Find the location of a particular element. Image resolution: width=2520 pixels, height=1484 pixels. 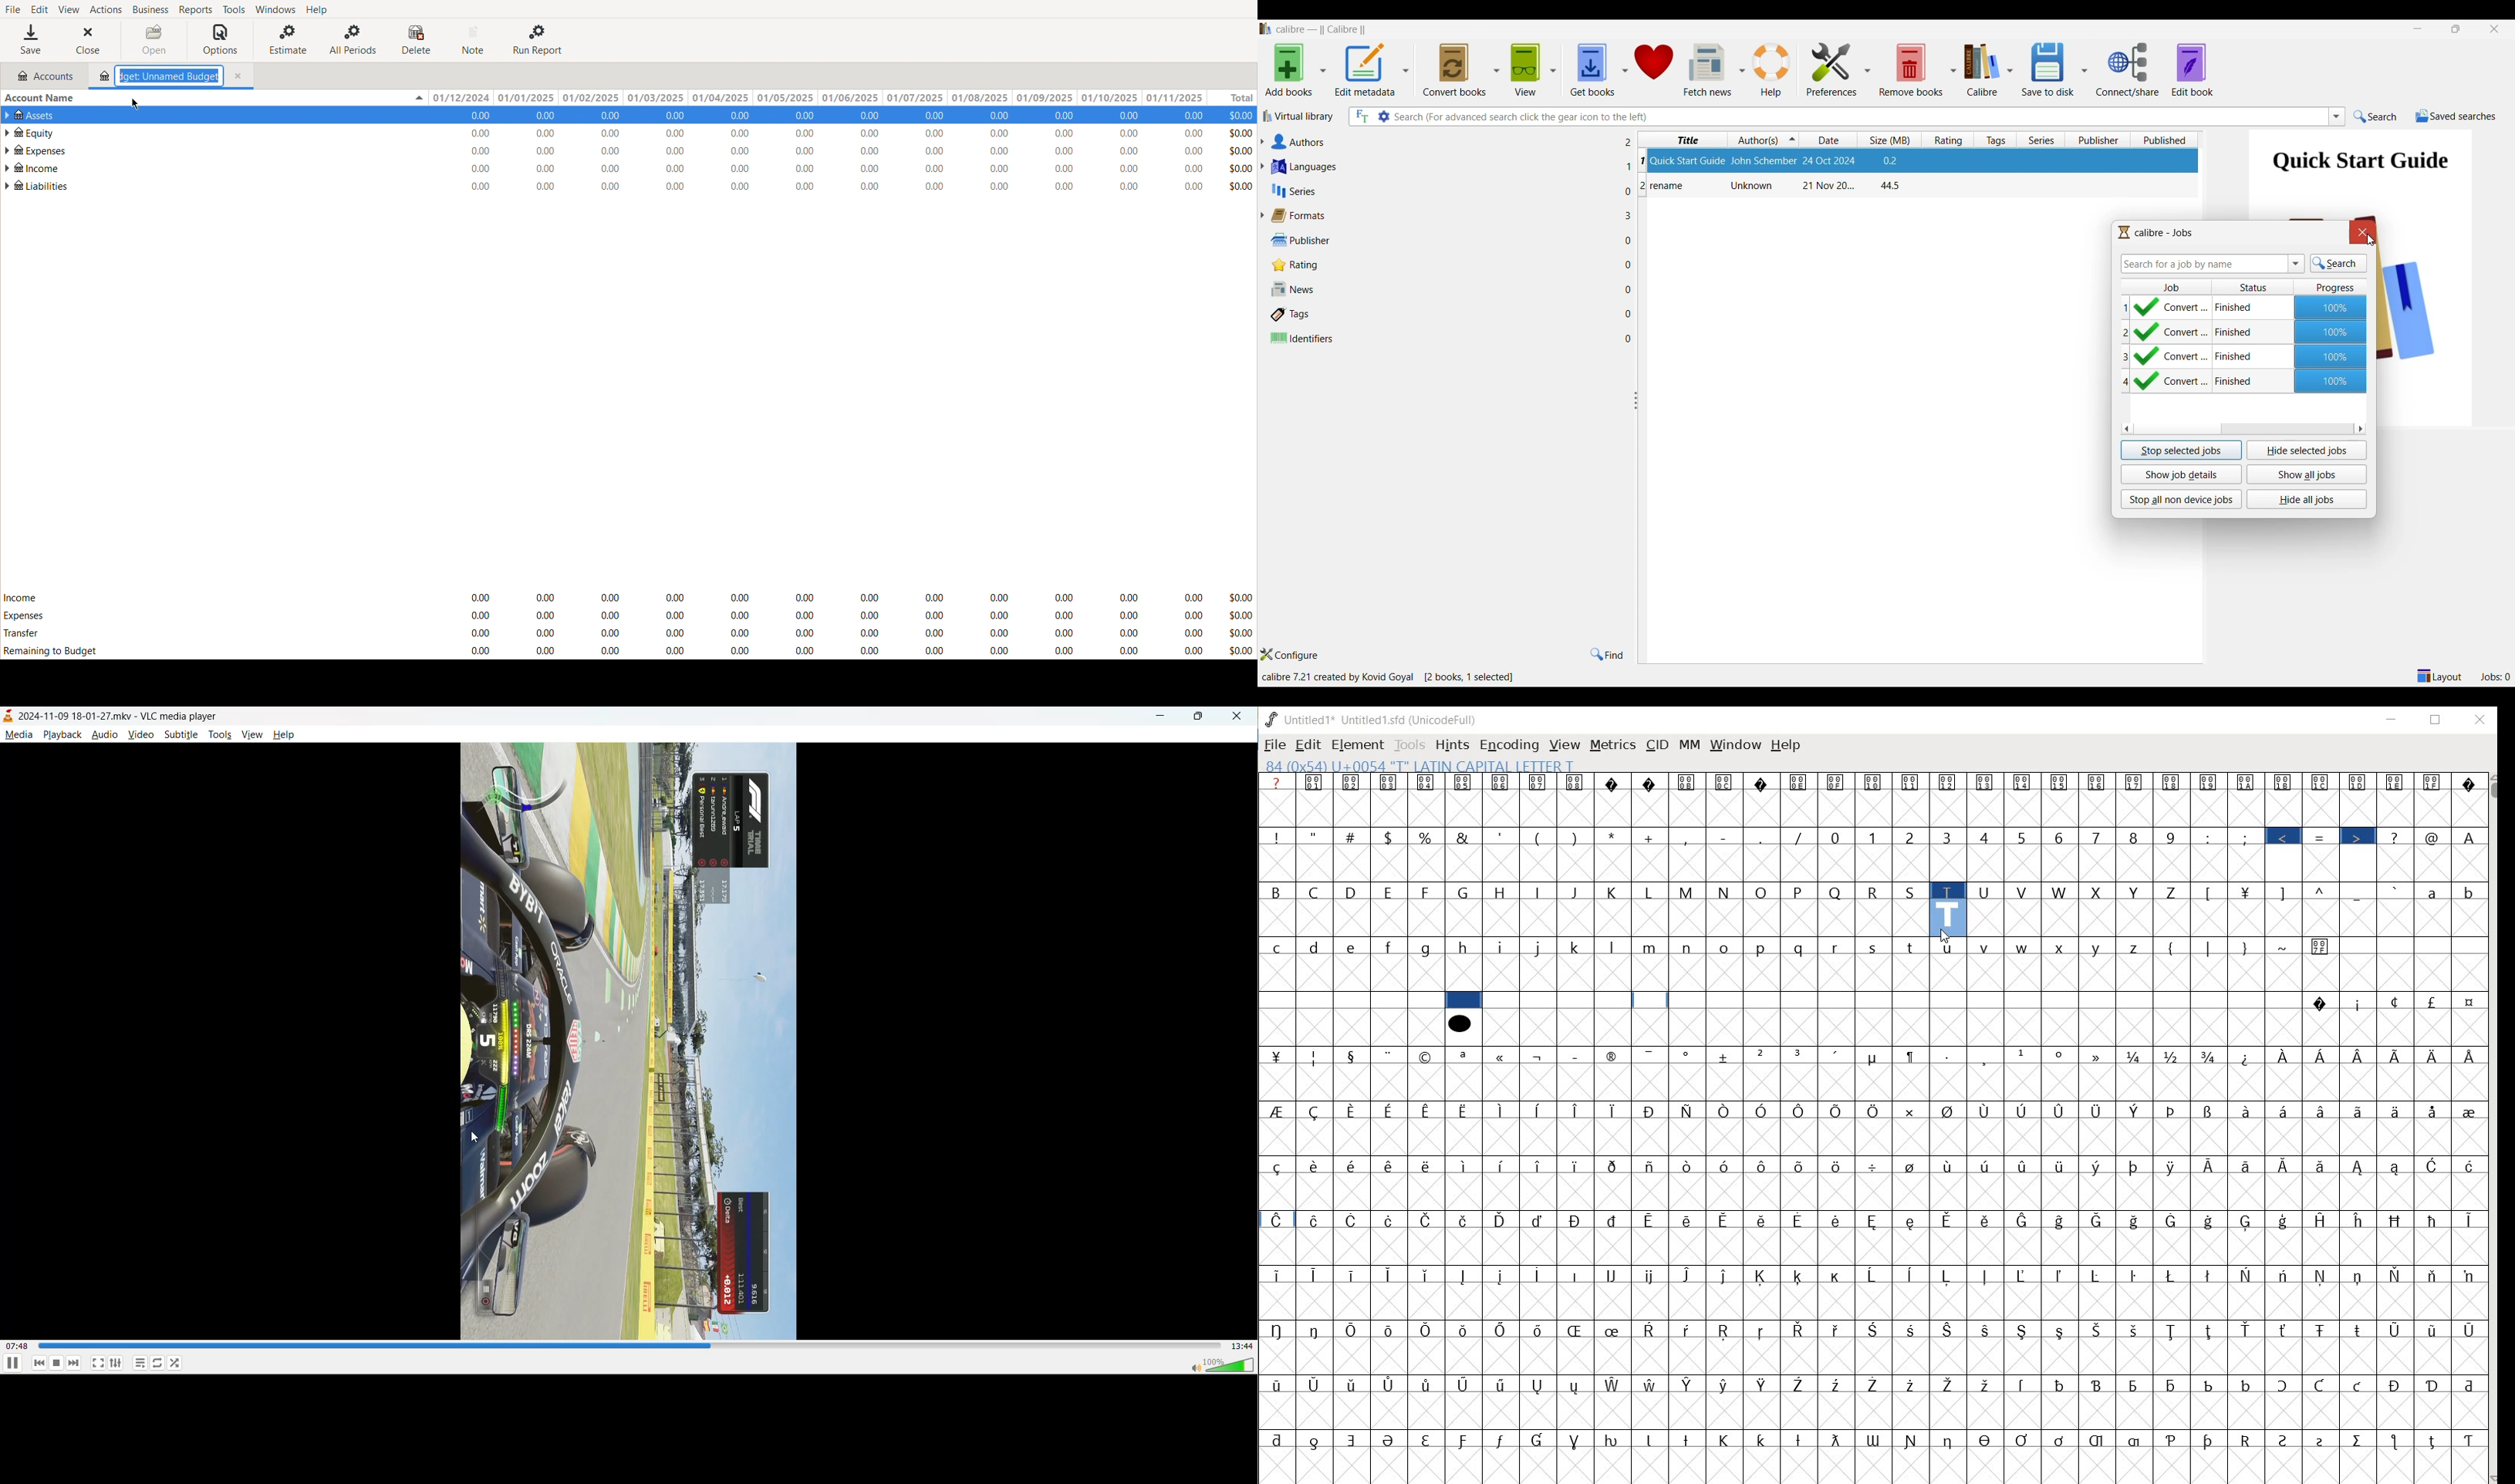

Symbol is located at coordinates (1426, 1219).